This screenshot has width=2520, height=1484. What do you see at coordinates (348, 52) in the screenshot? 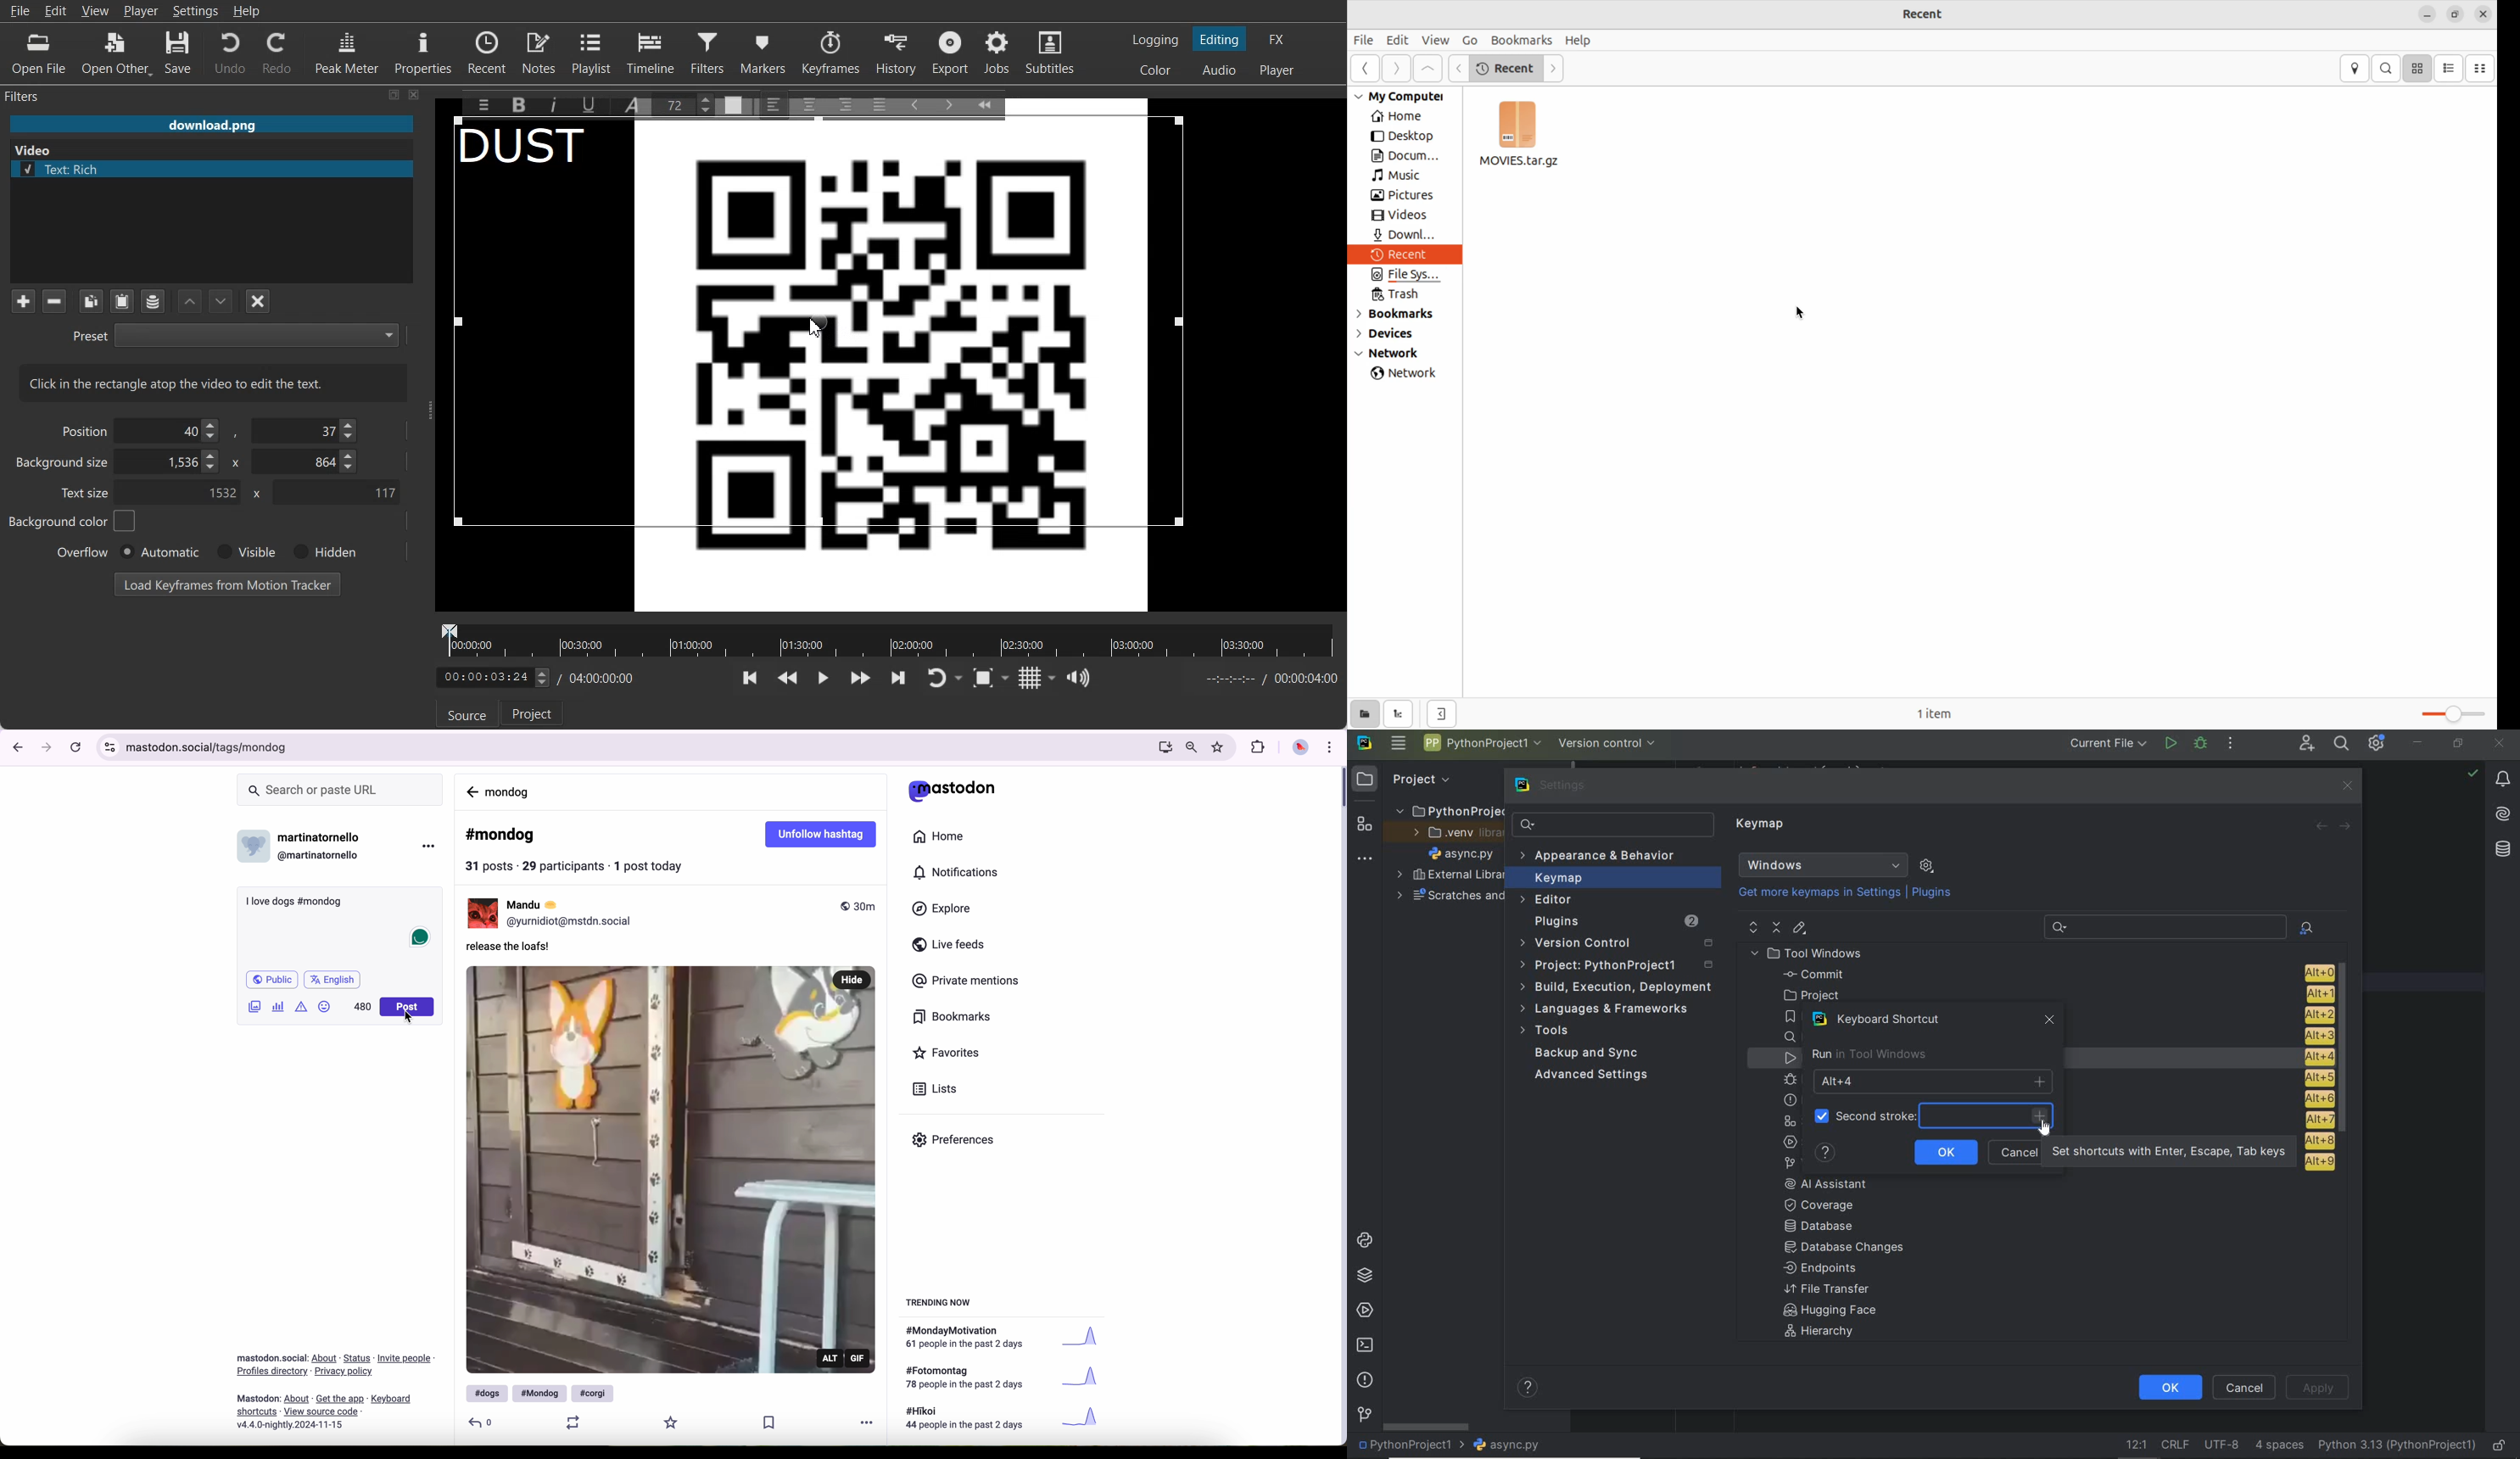
I see `Peak Meter` at bounding box center [348, 52].